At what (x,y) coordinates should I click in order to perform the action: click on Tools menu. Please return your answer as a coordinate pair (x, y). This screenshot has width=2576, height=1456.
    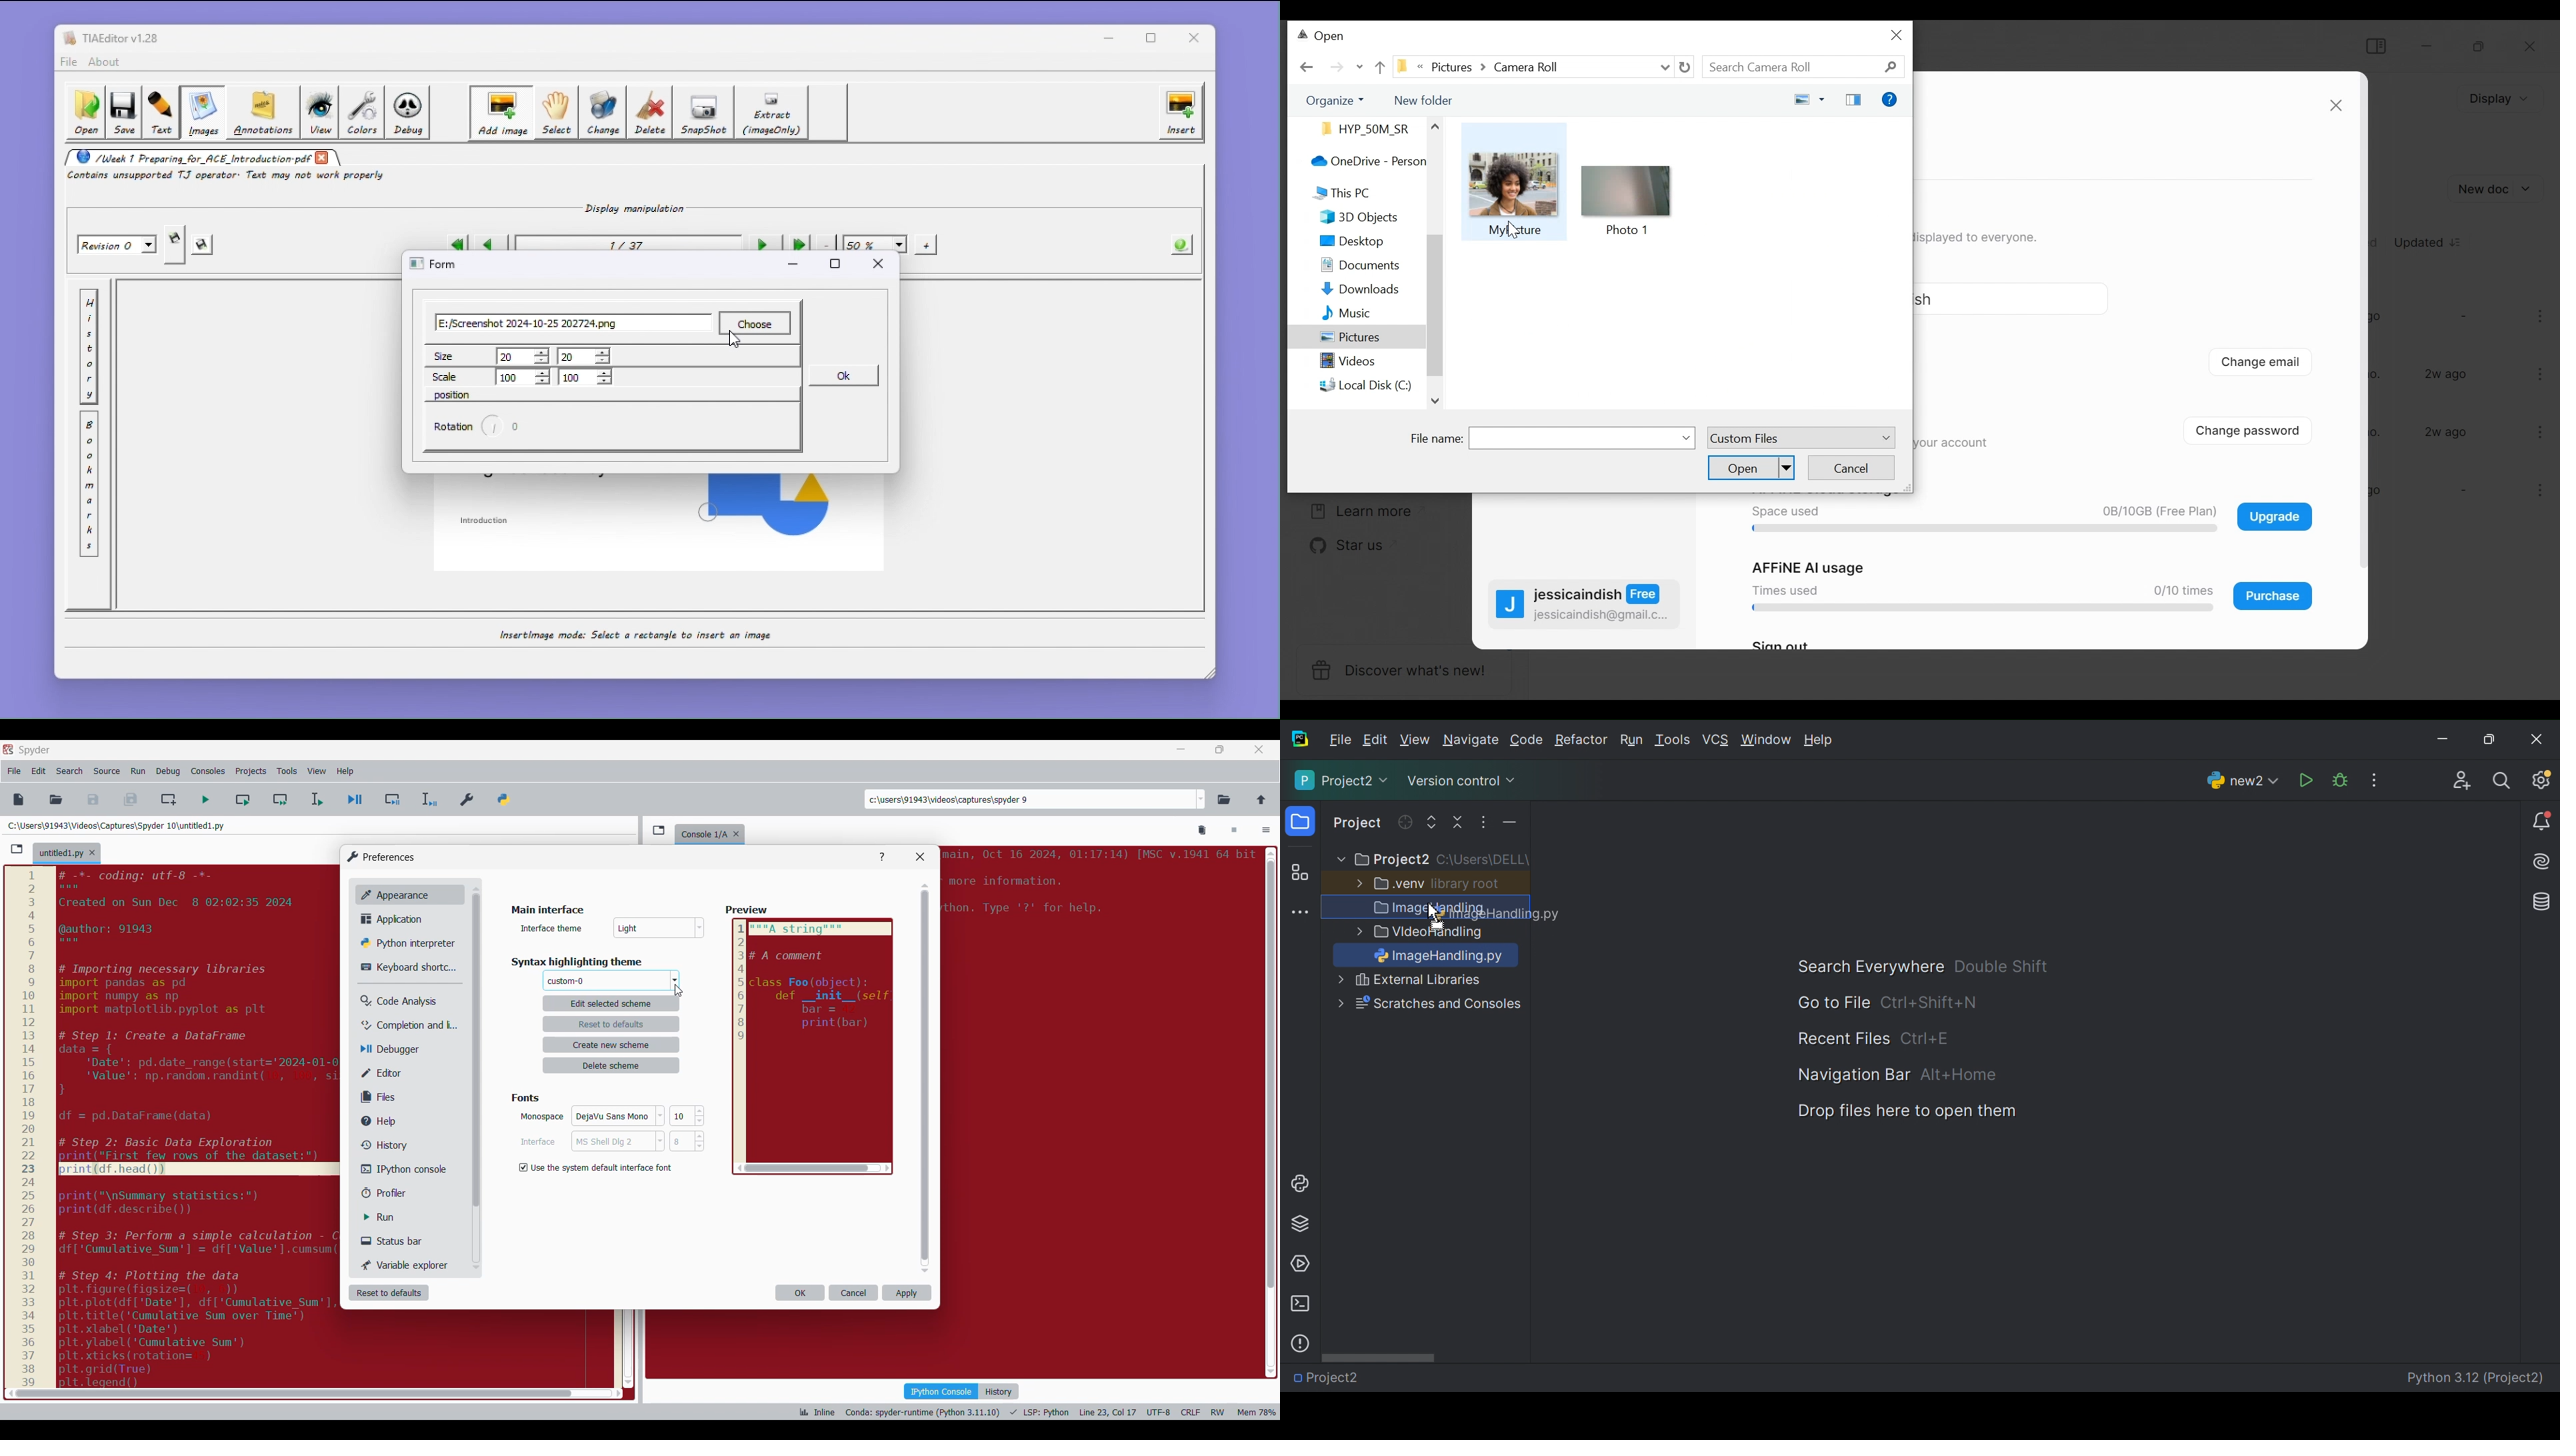
    Looking at the image, I should click on (287, 771).